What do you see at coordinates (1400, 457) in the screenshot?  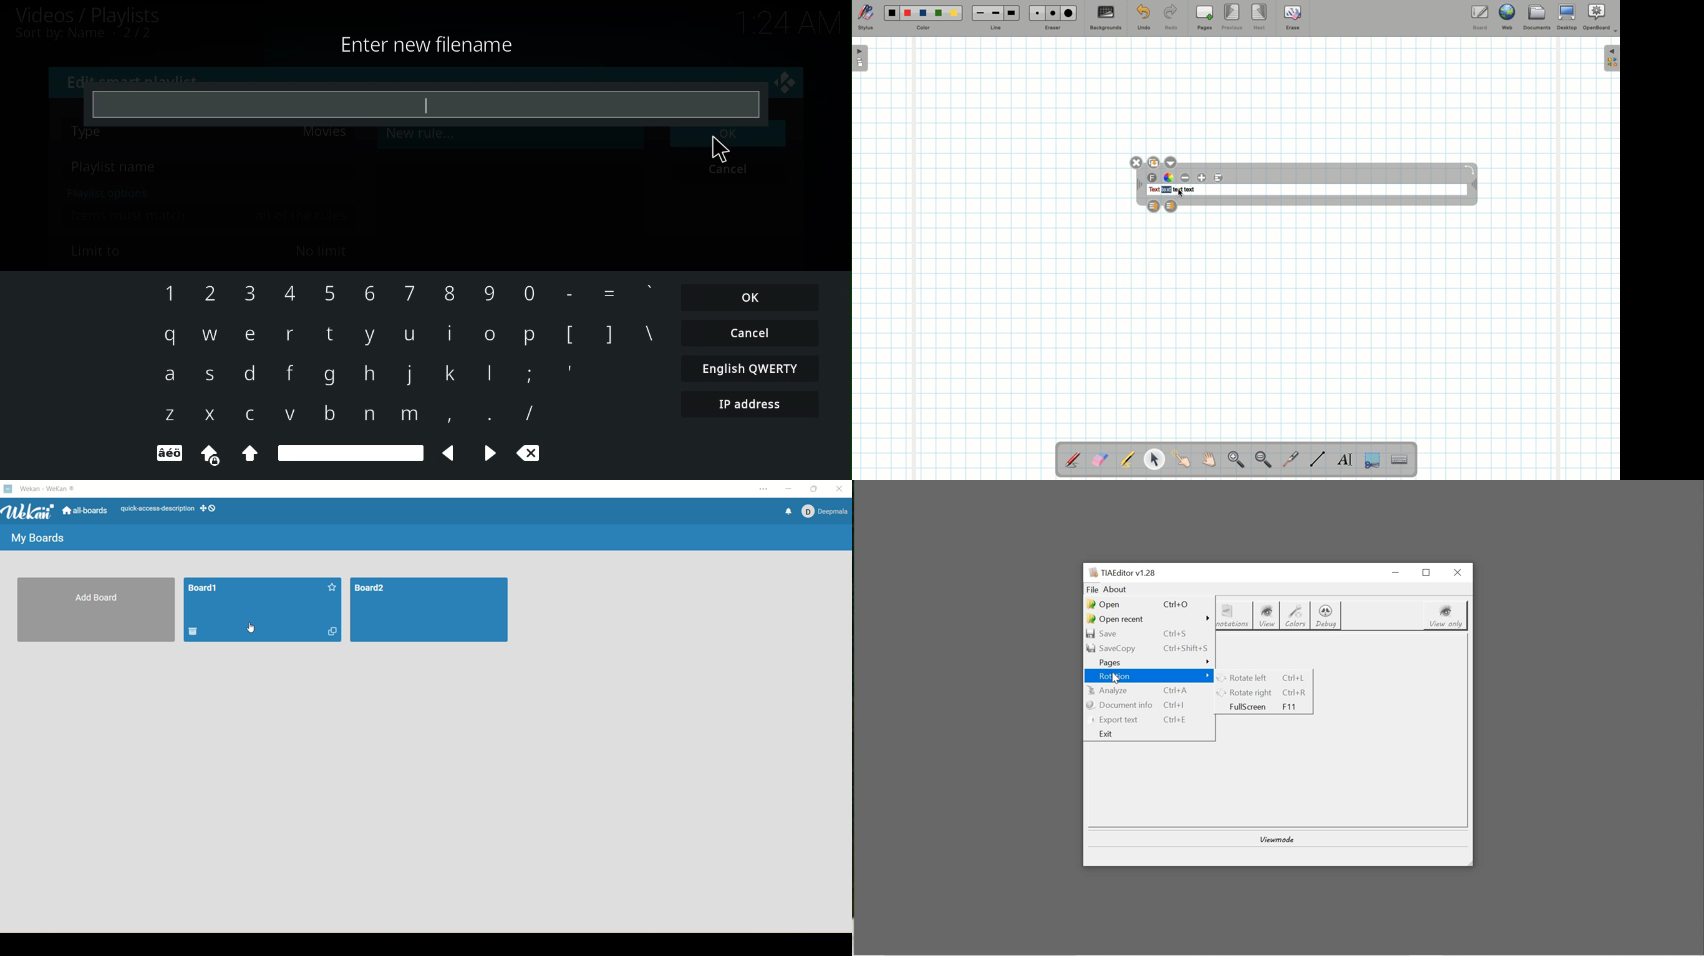 I see `Text input` at bounding box center [1400, 457].